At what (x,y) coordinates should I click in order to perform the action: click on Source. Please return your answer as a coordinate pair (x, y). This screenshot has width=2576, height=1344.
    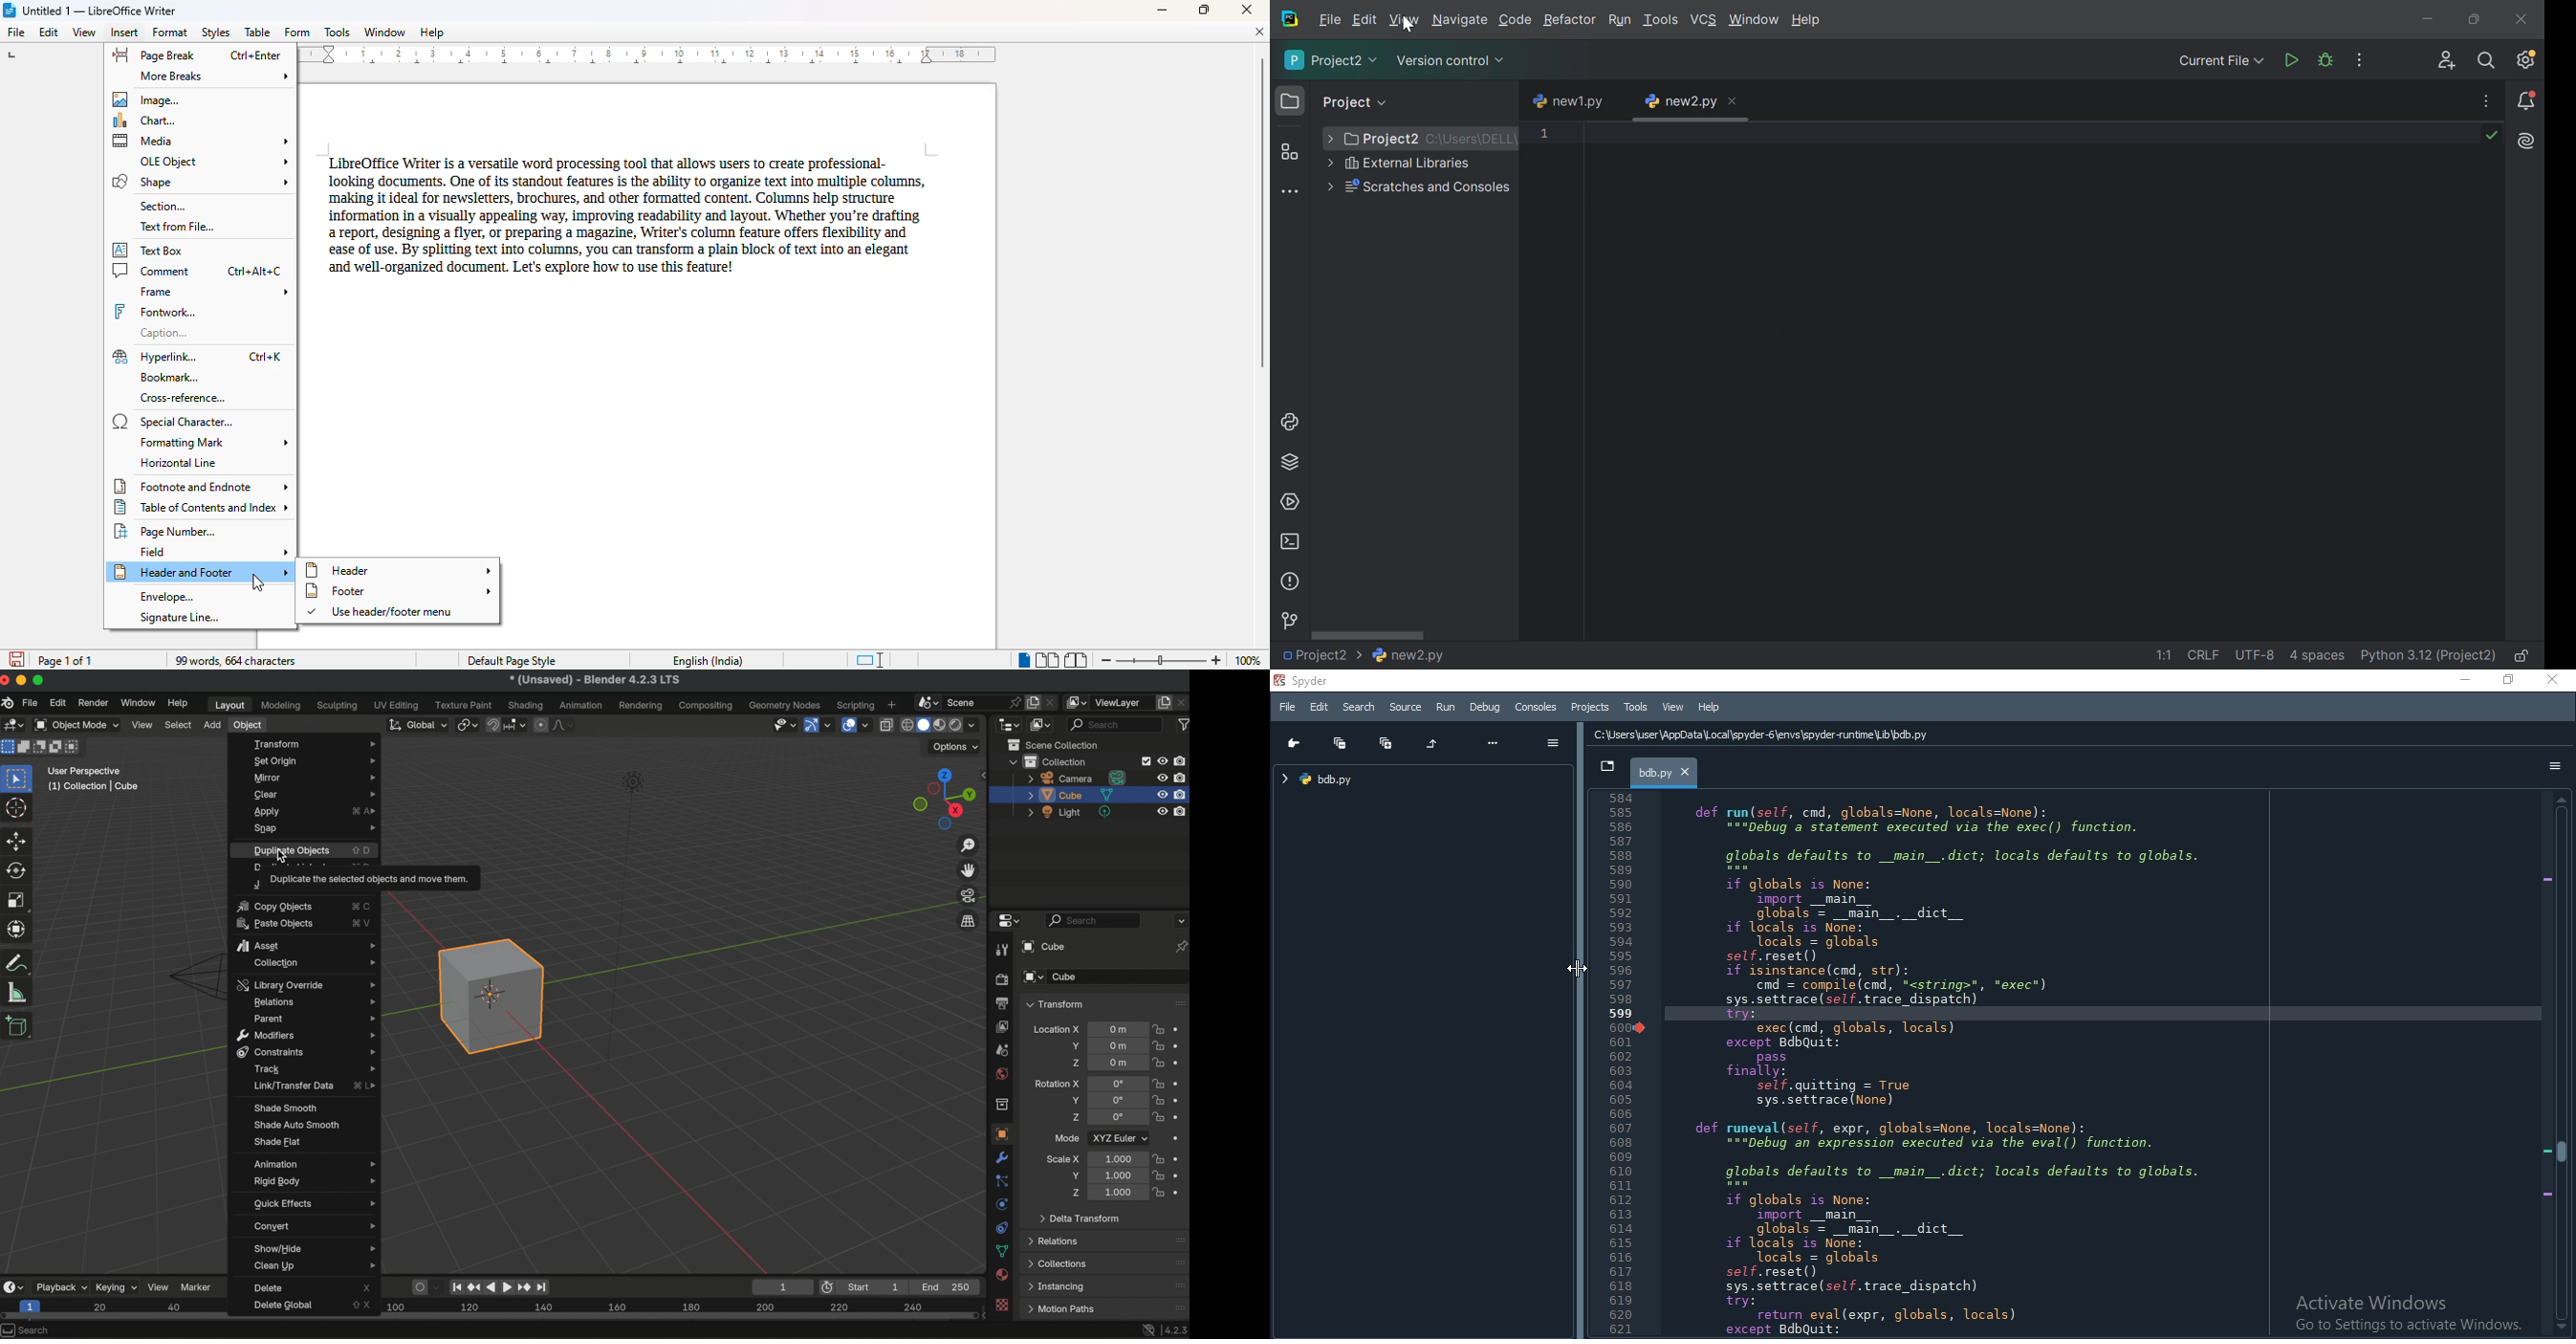
    Looking at the image, I should click on (1405, 708).